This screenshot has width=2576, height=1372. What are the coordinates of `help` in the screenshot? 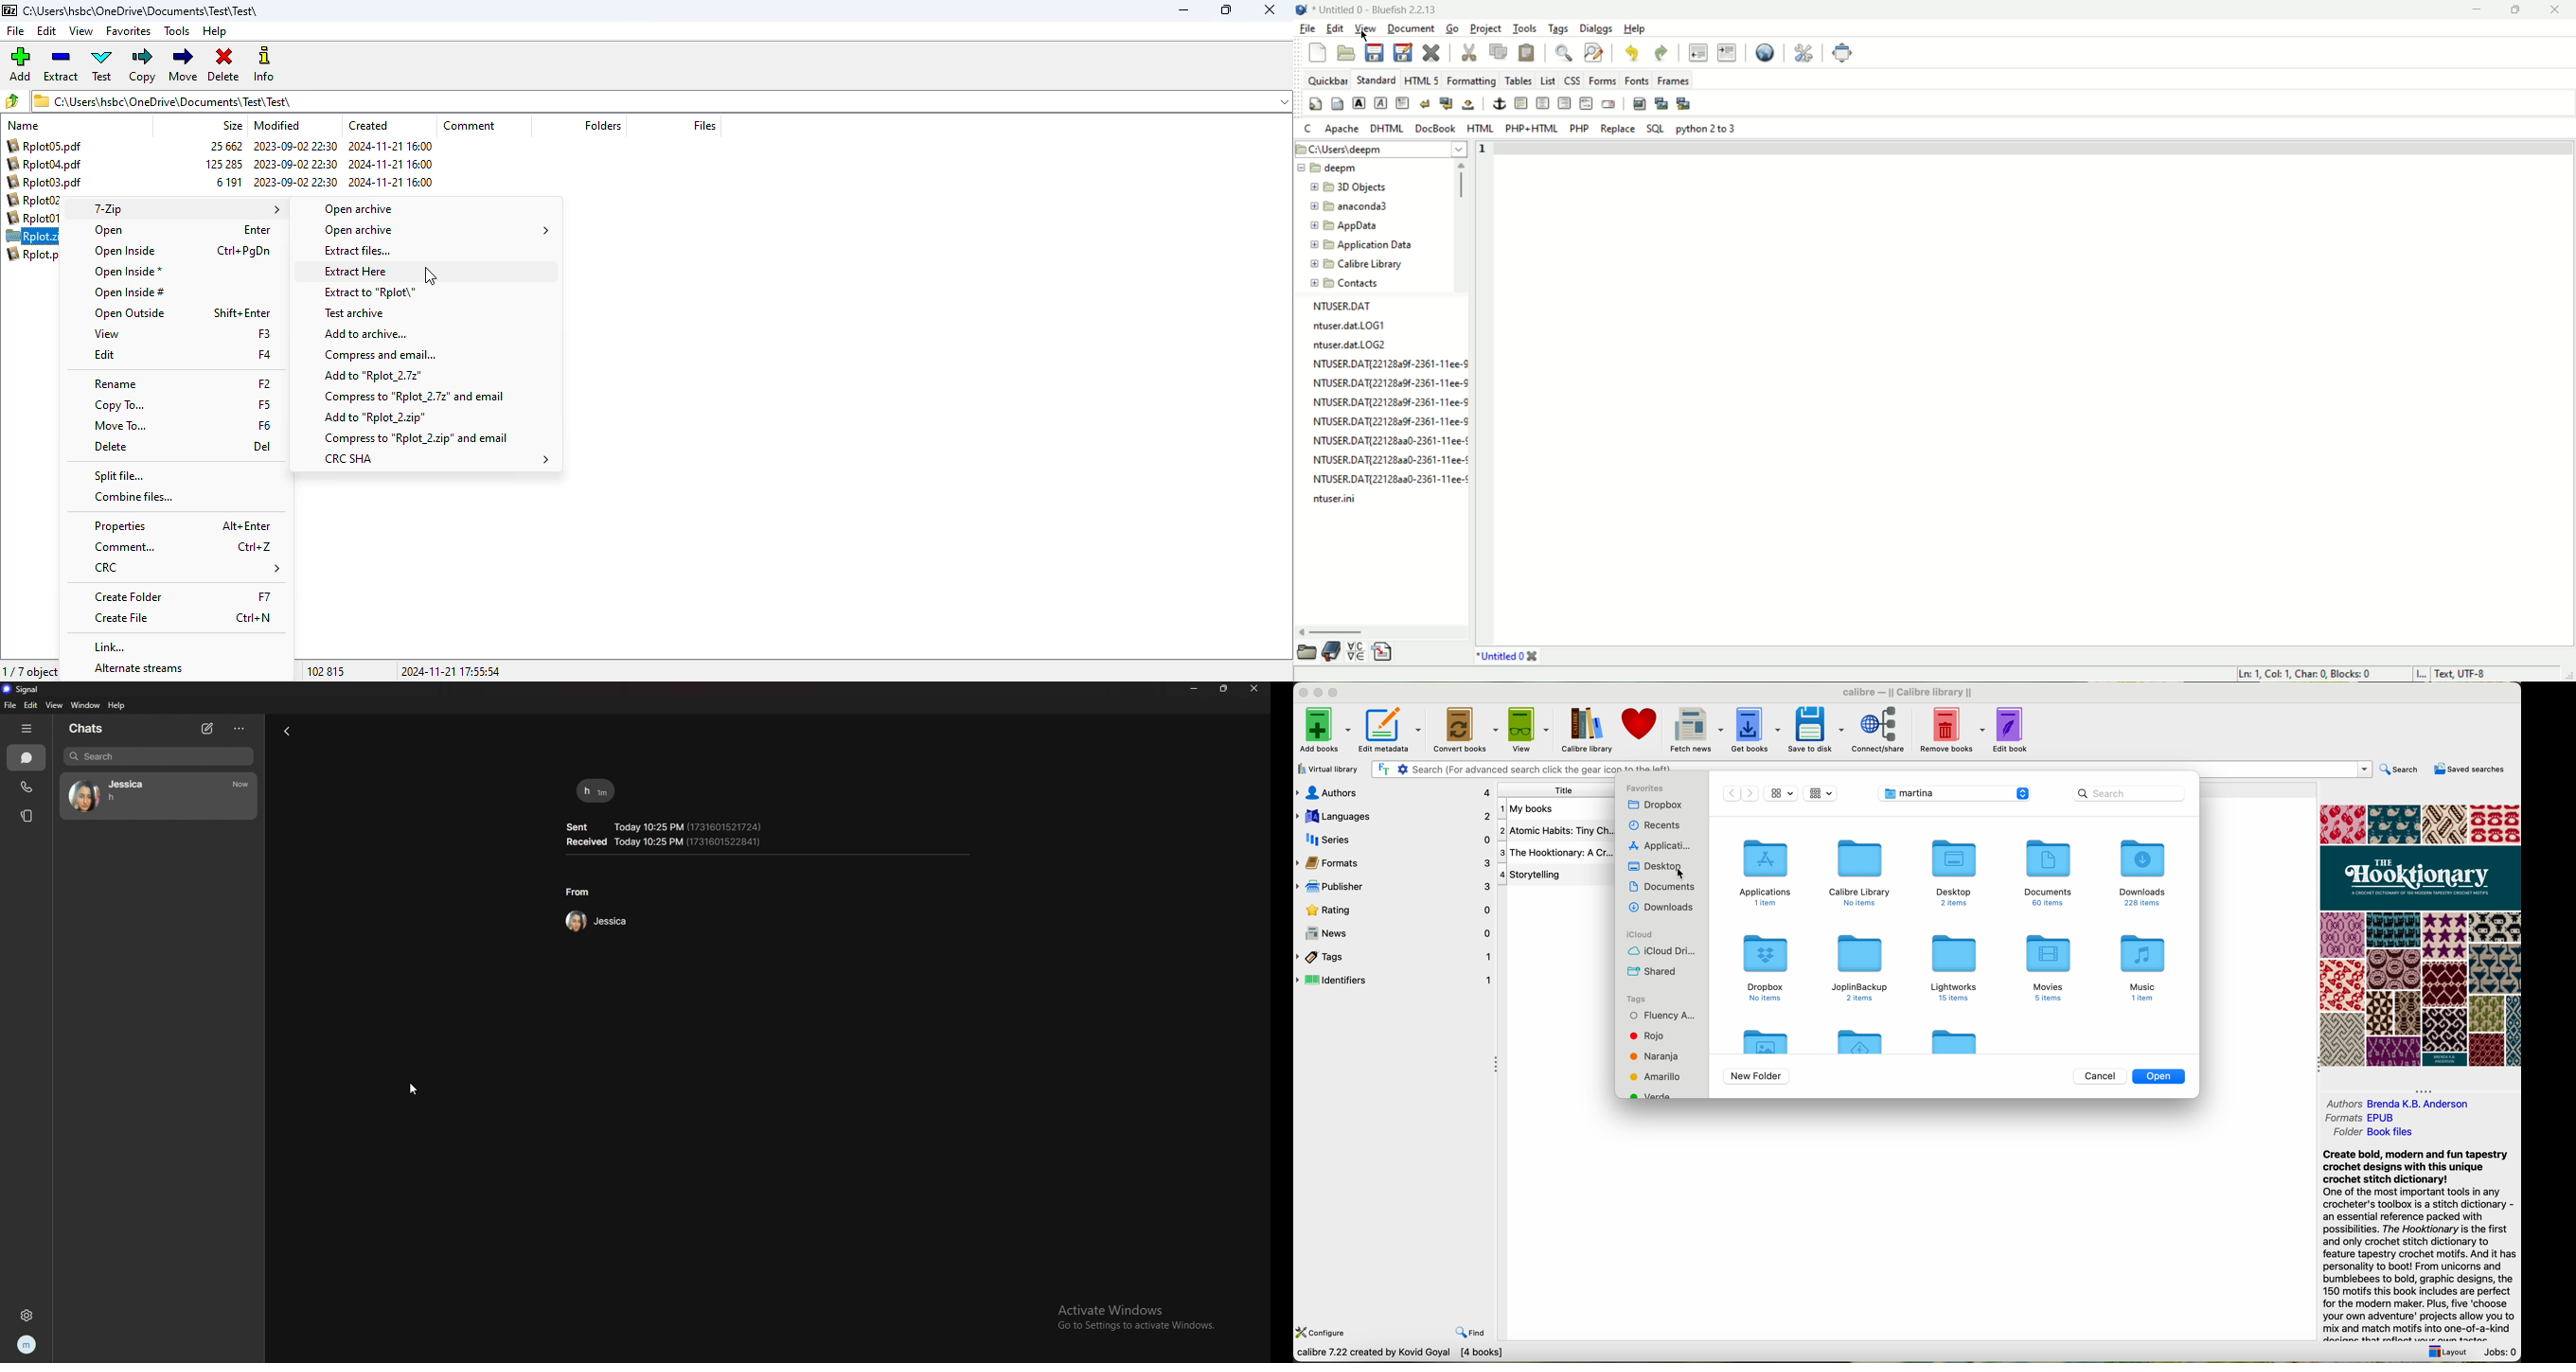 It's located at (214, 32).